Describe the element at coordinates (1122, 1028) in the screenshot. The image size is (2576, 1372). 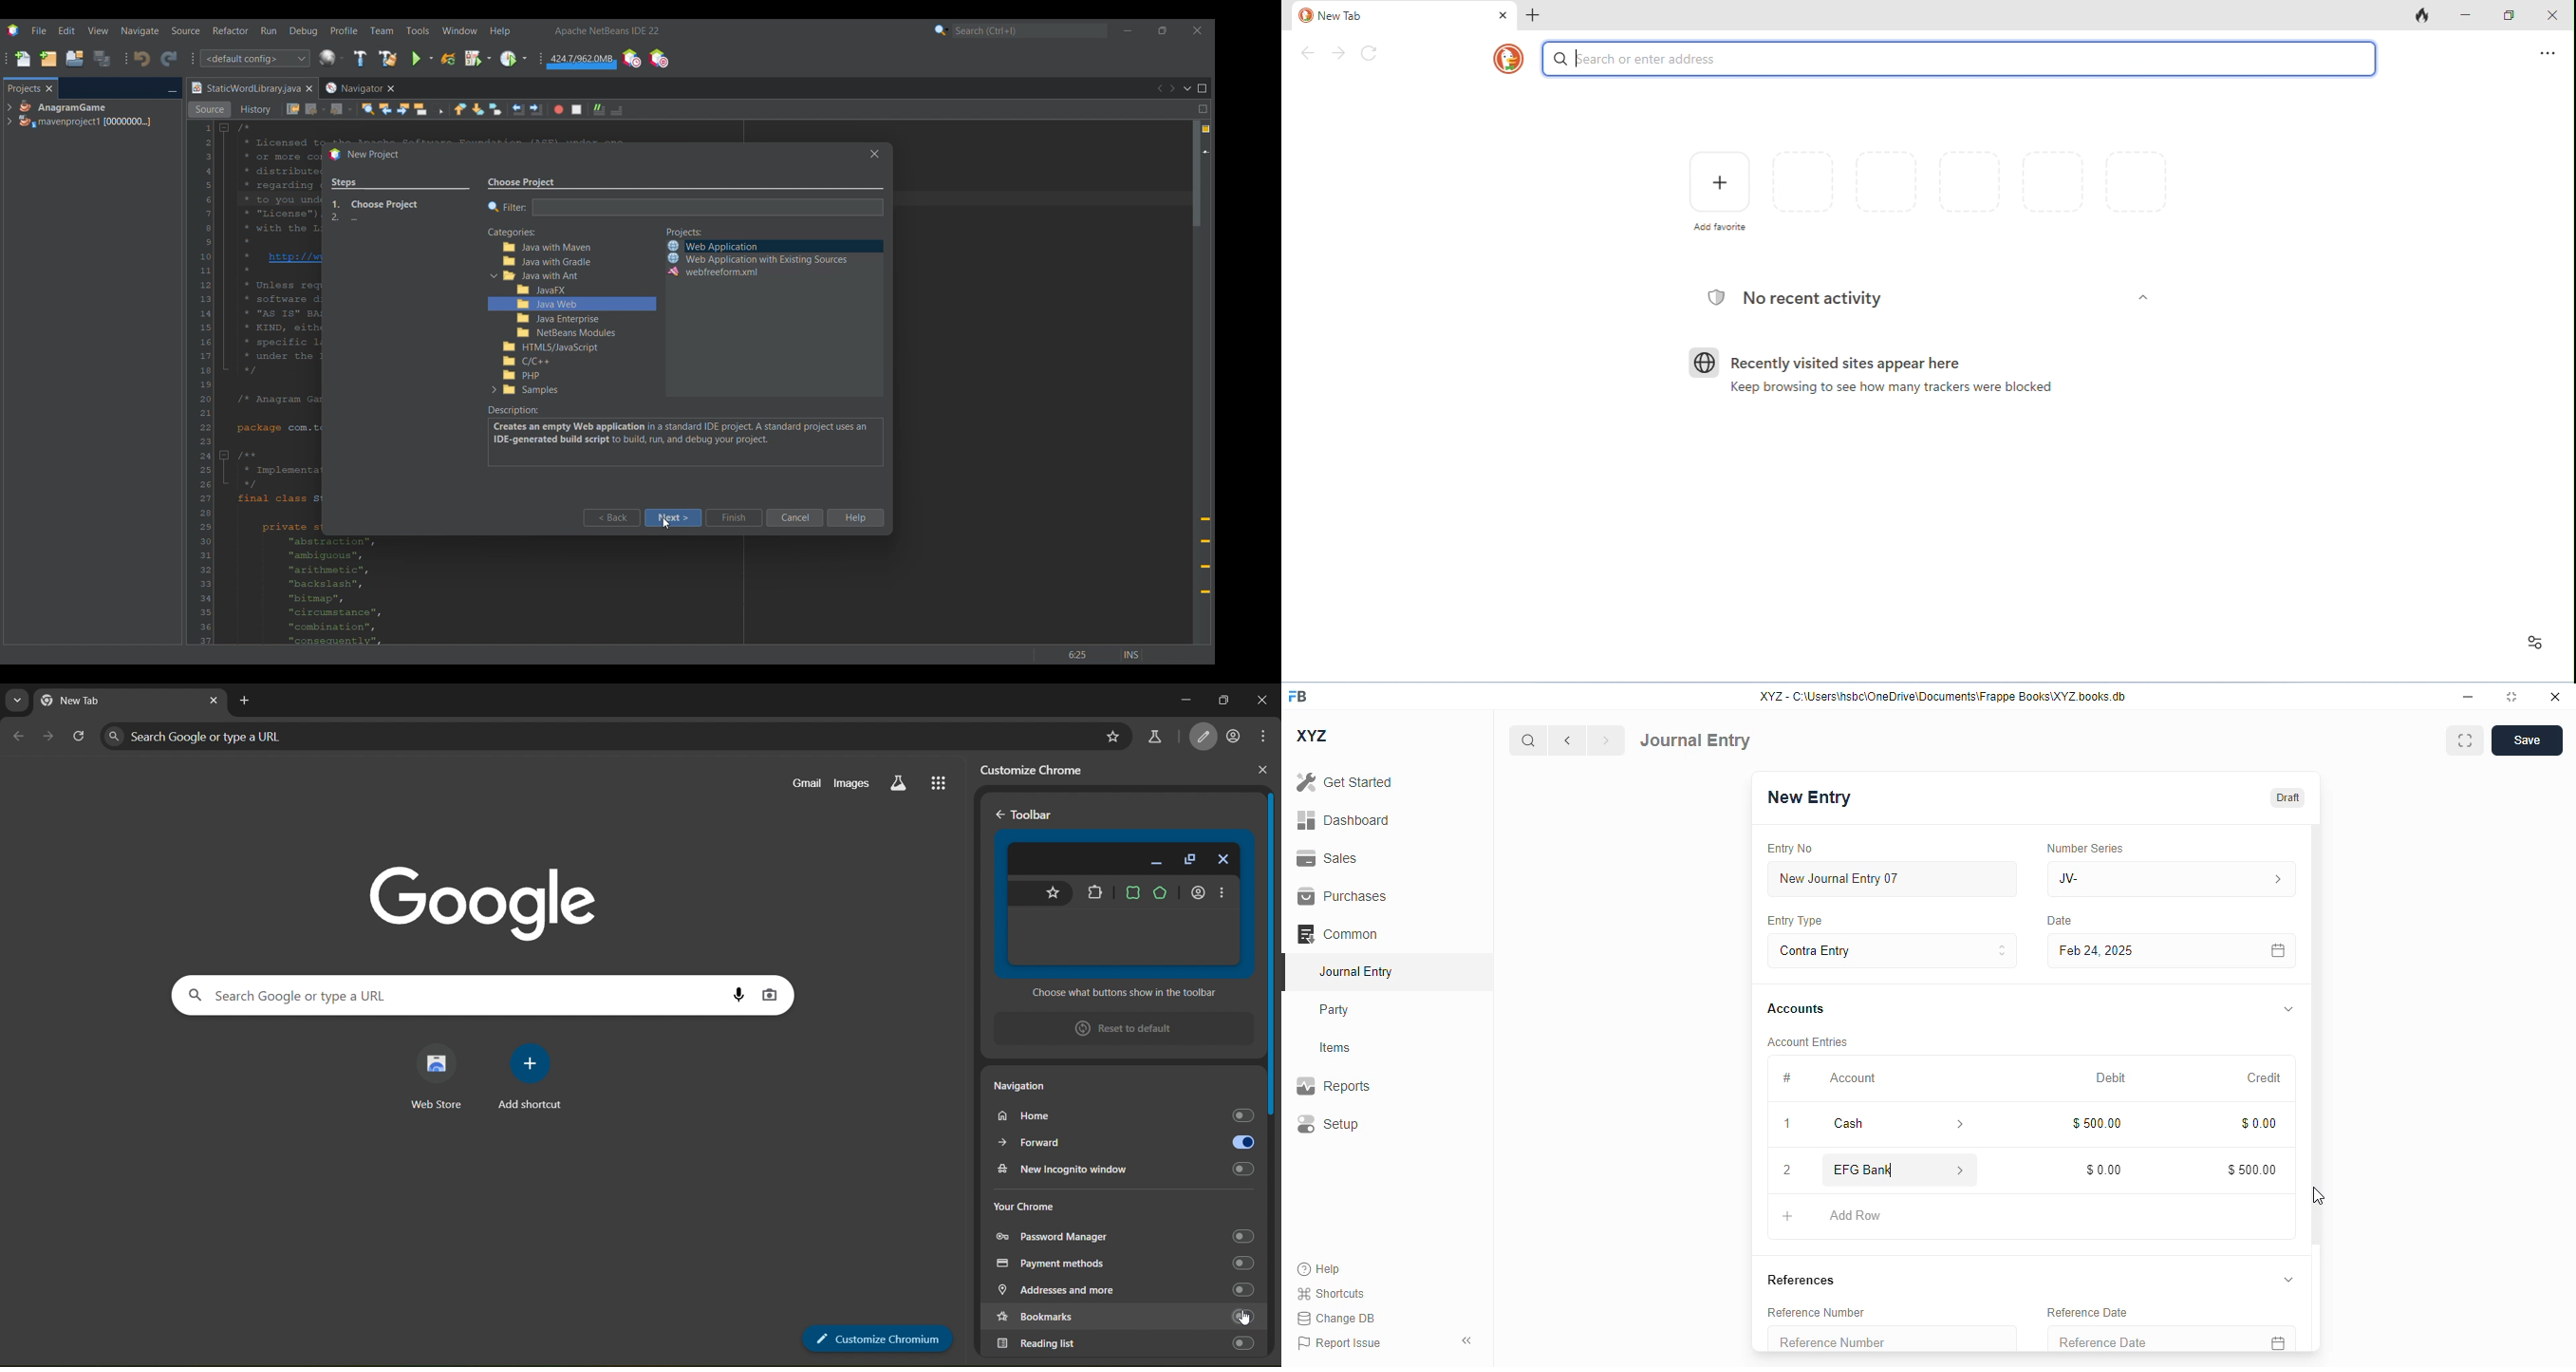
I see `reset to default` at that location.